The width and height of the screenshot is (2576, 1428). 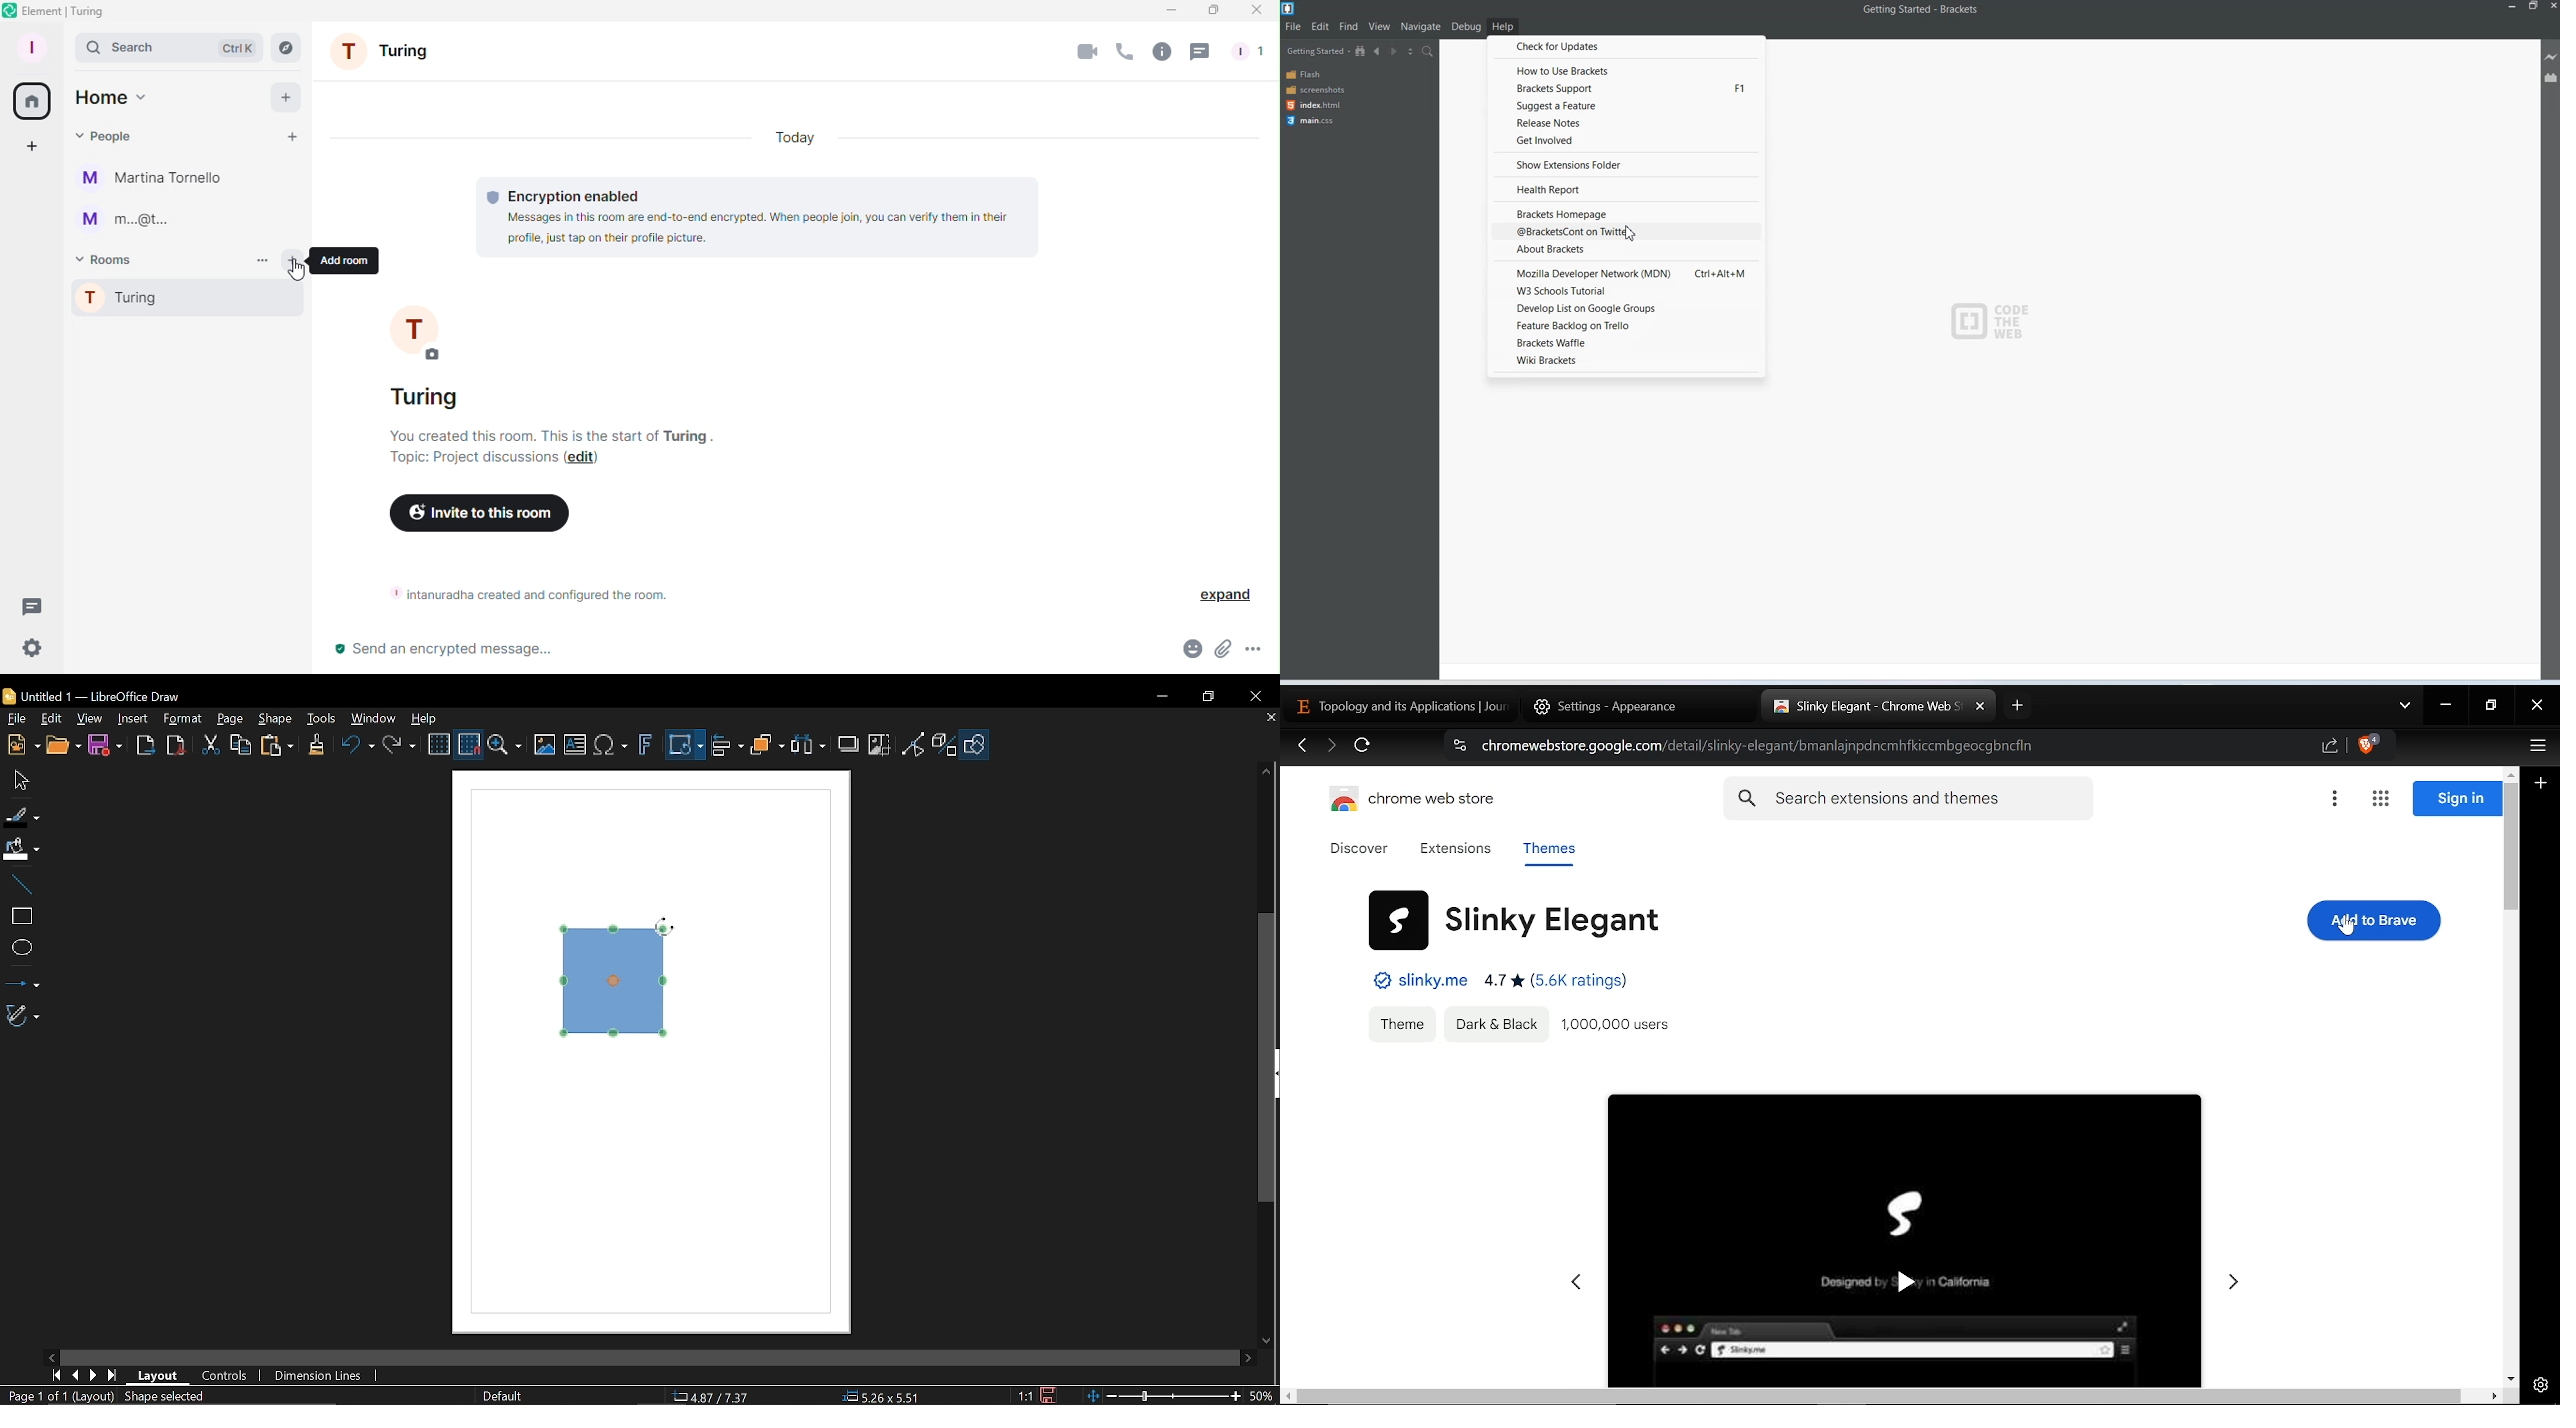 I want to click on Quick settings, so click(x=25, y=652).